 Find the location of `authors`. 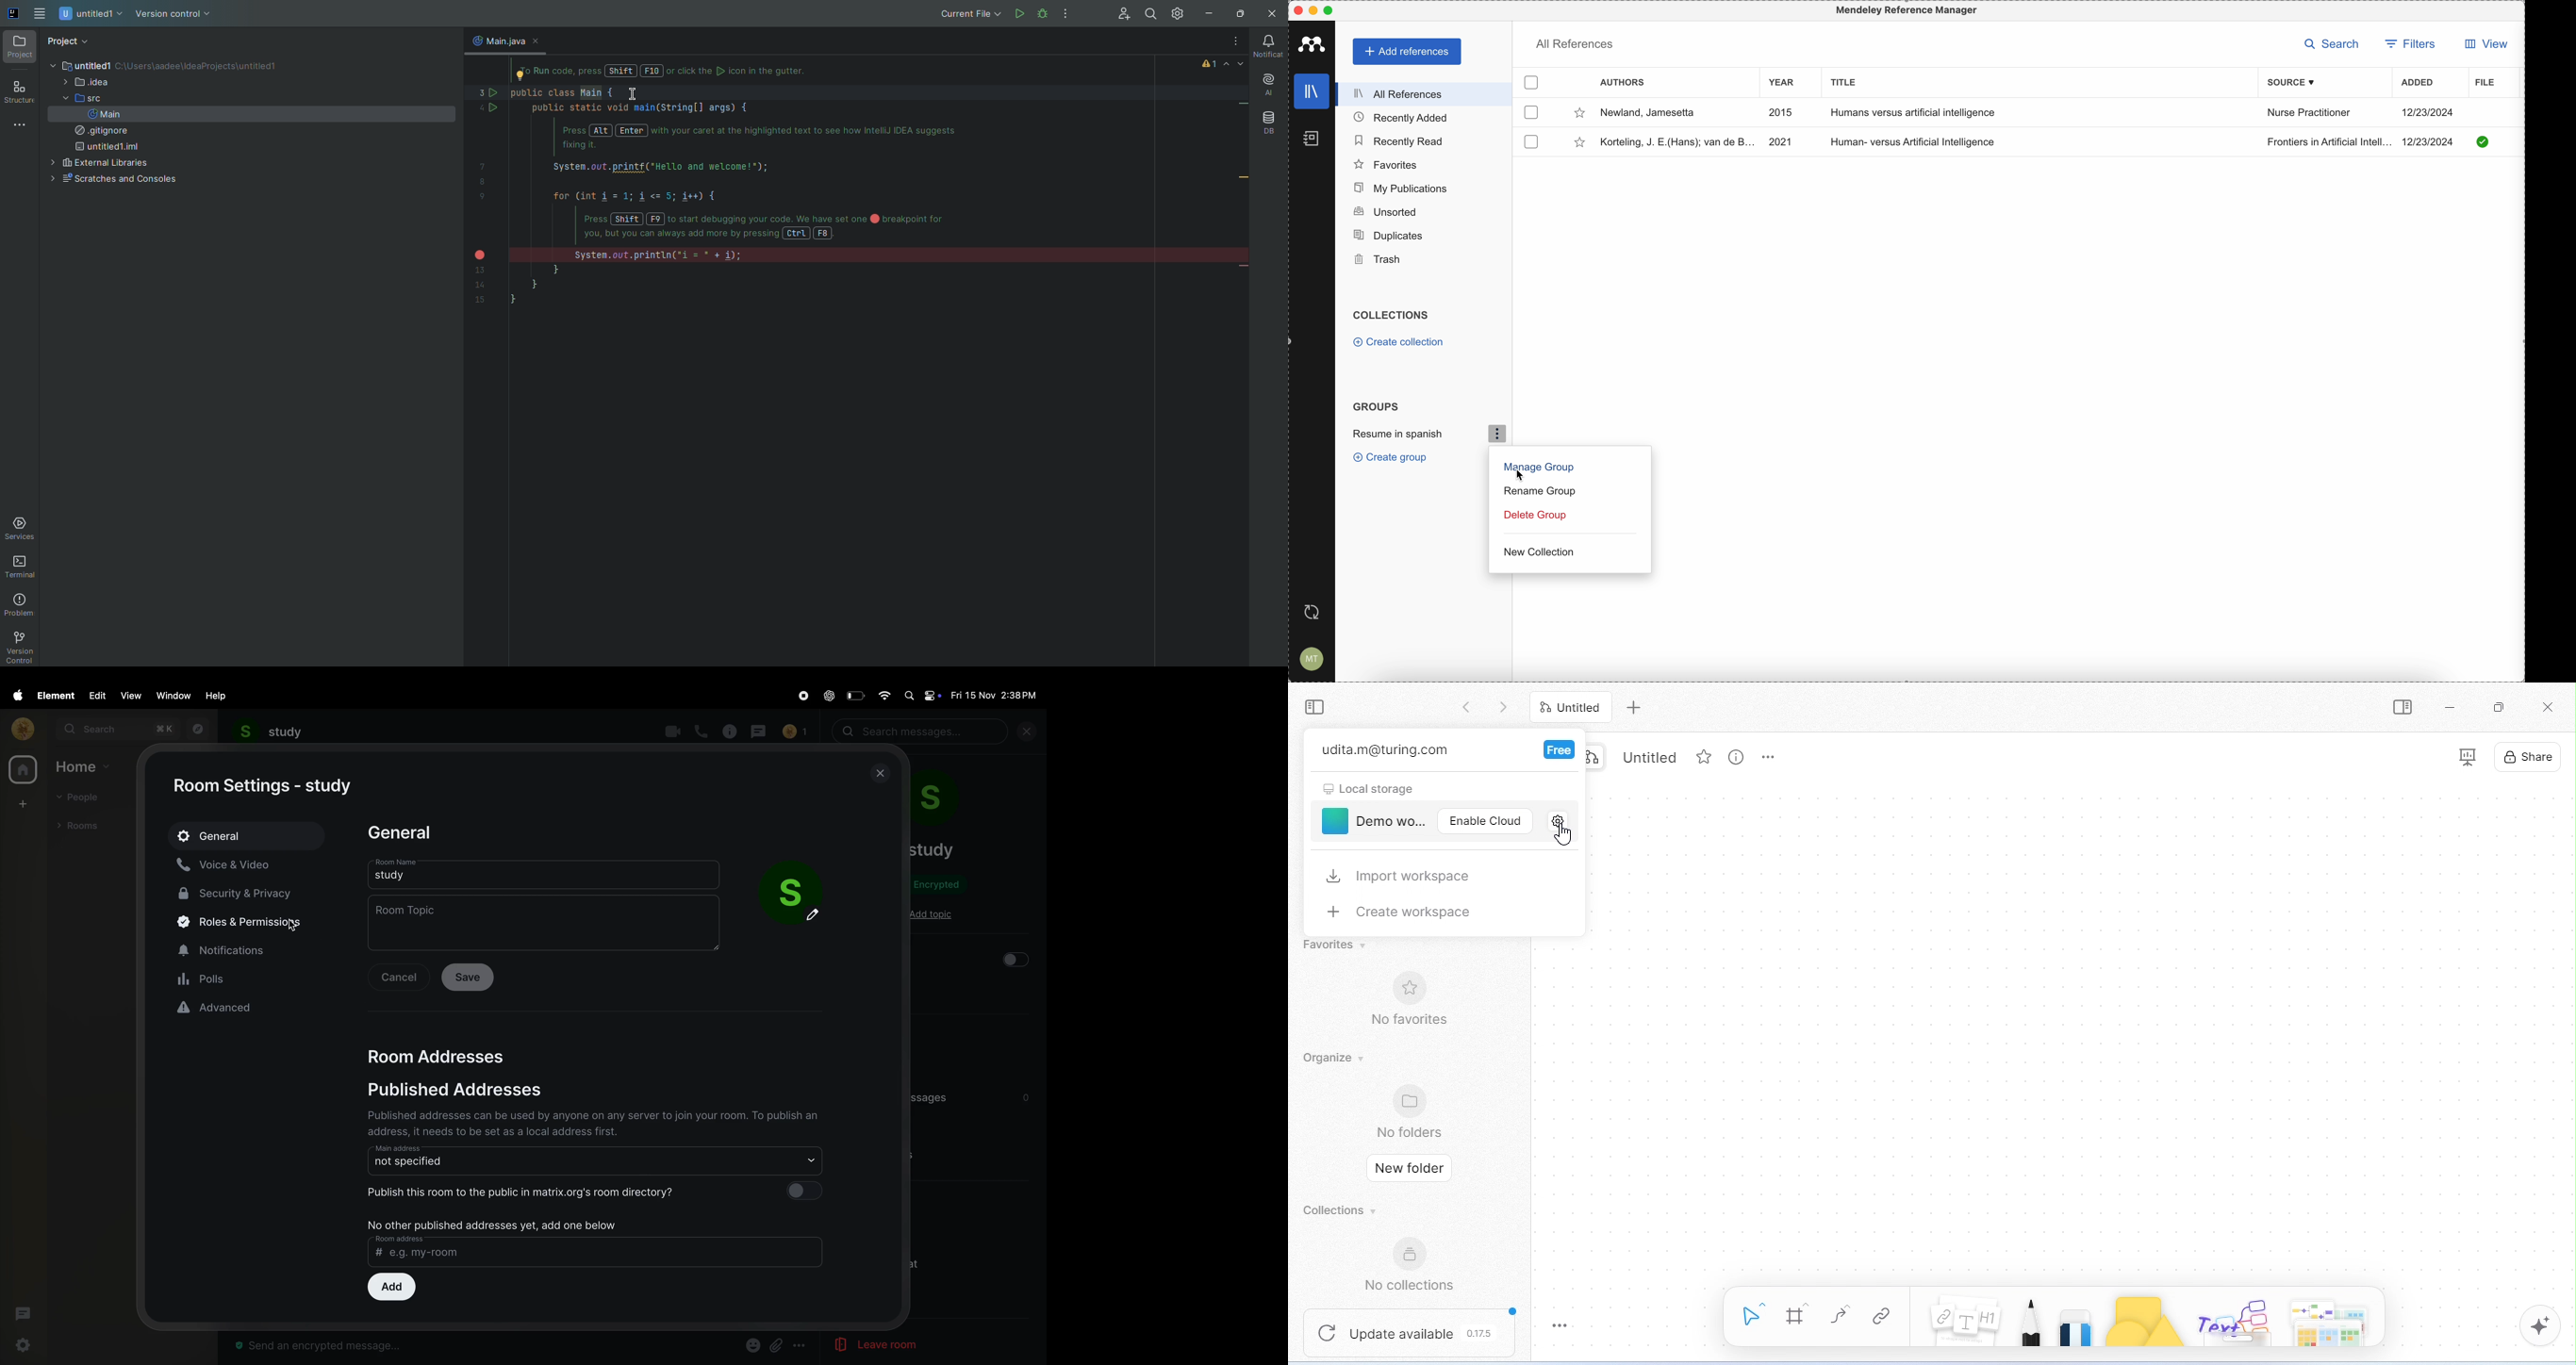

authors is located at coordinates (1621, 82).